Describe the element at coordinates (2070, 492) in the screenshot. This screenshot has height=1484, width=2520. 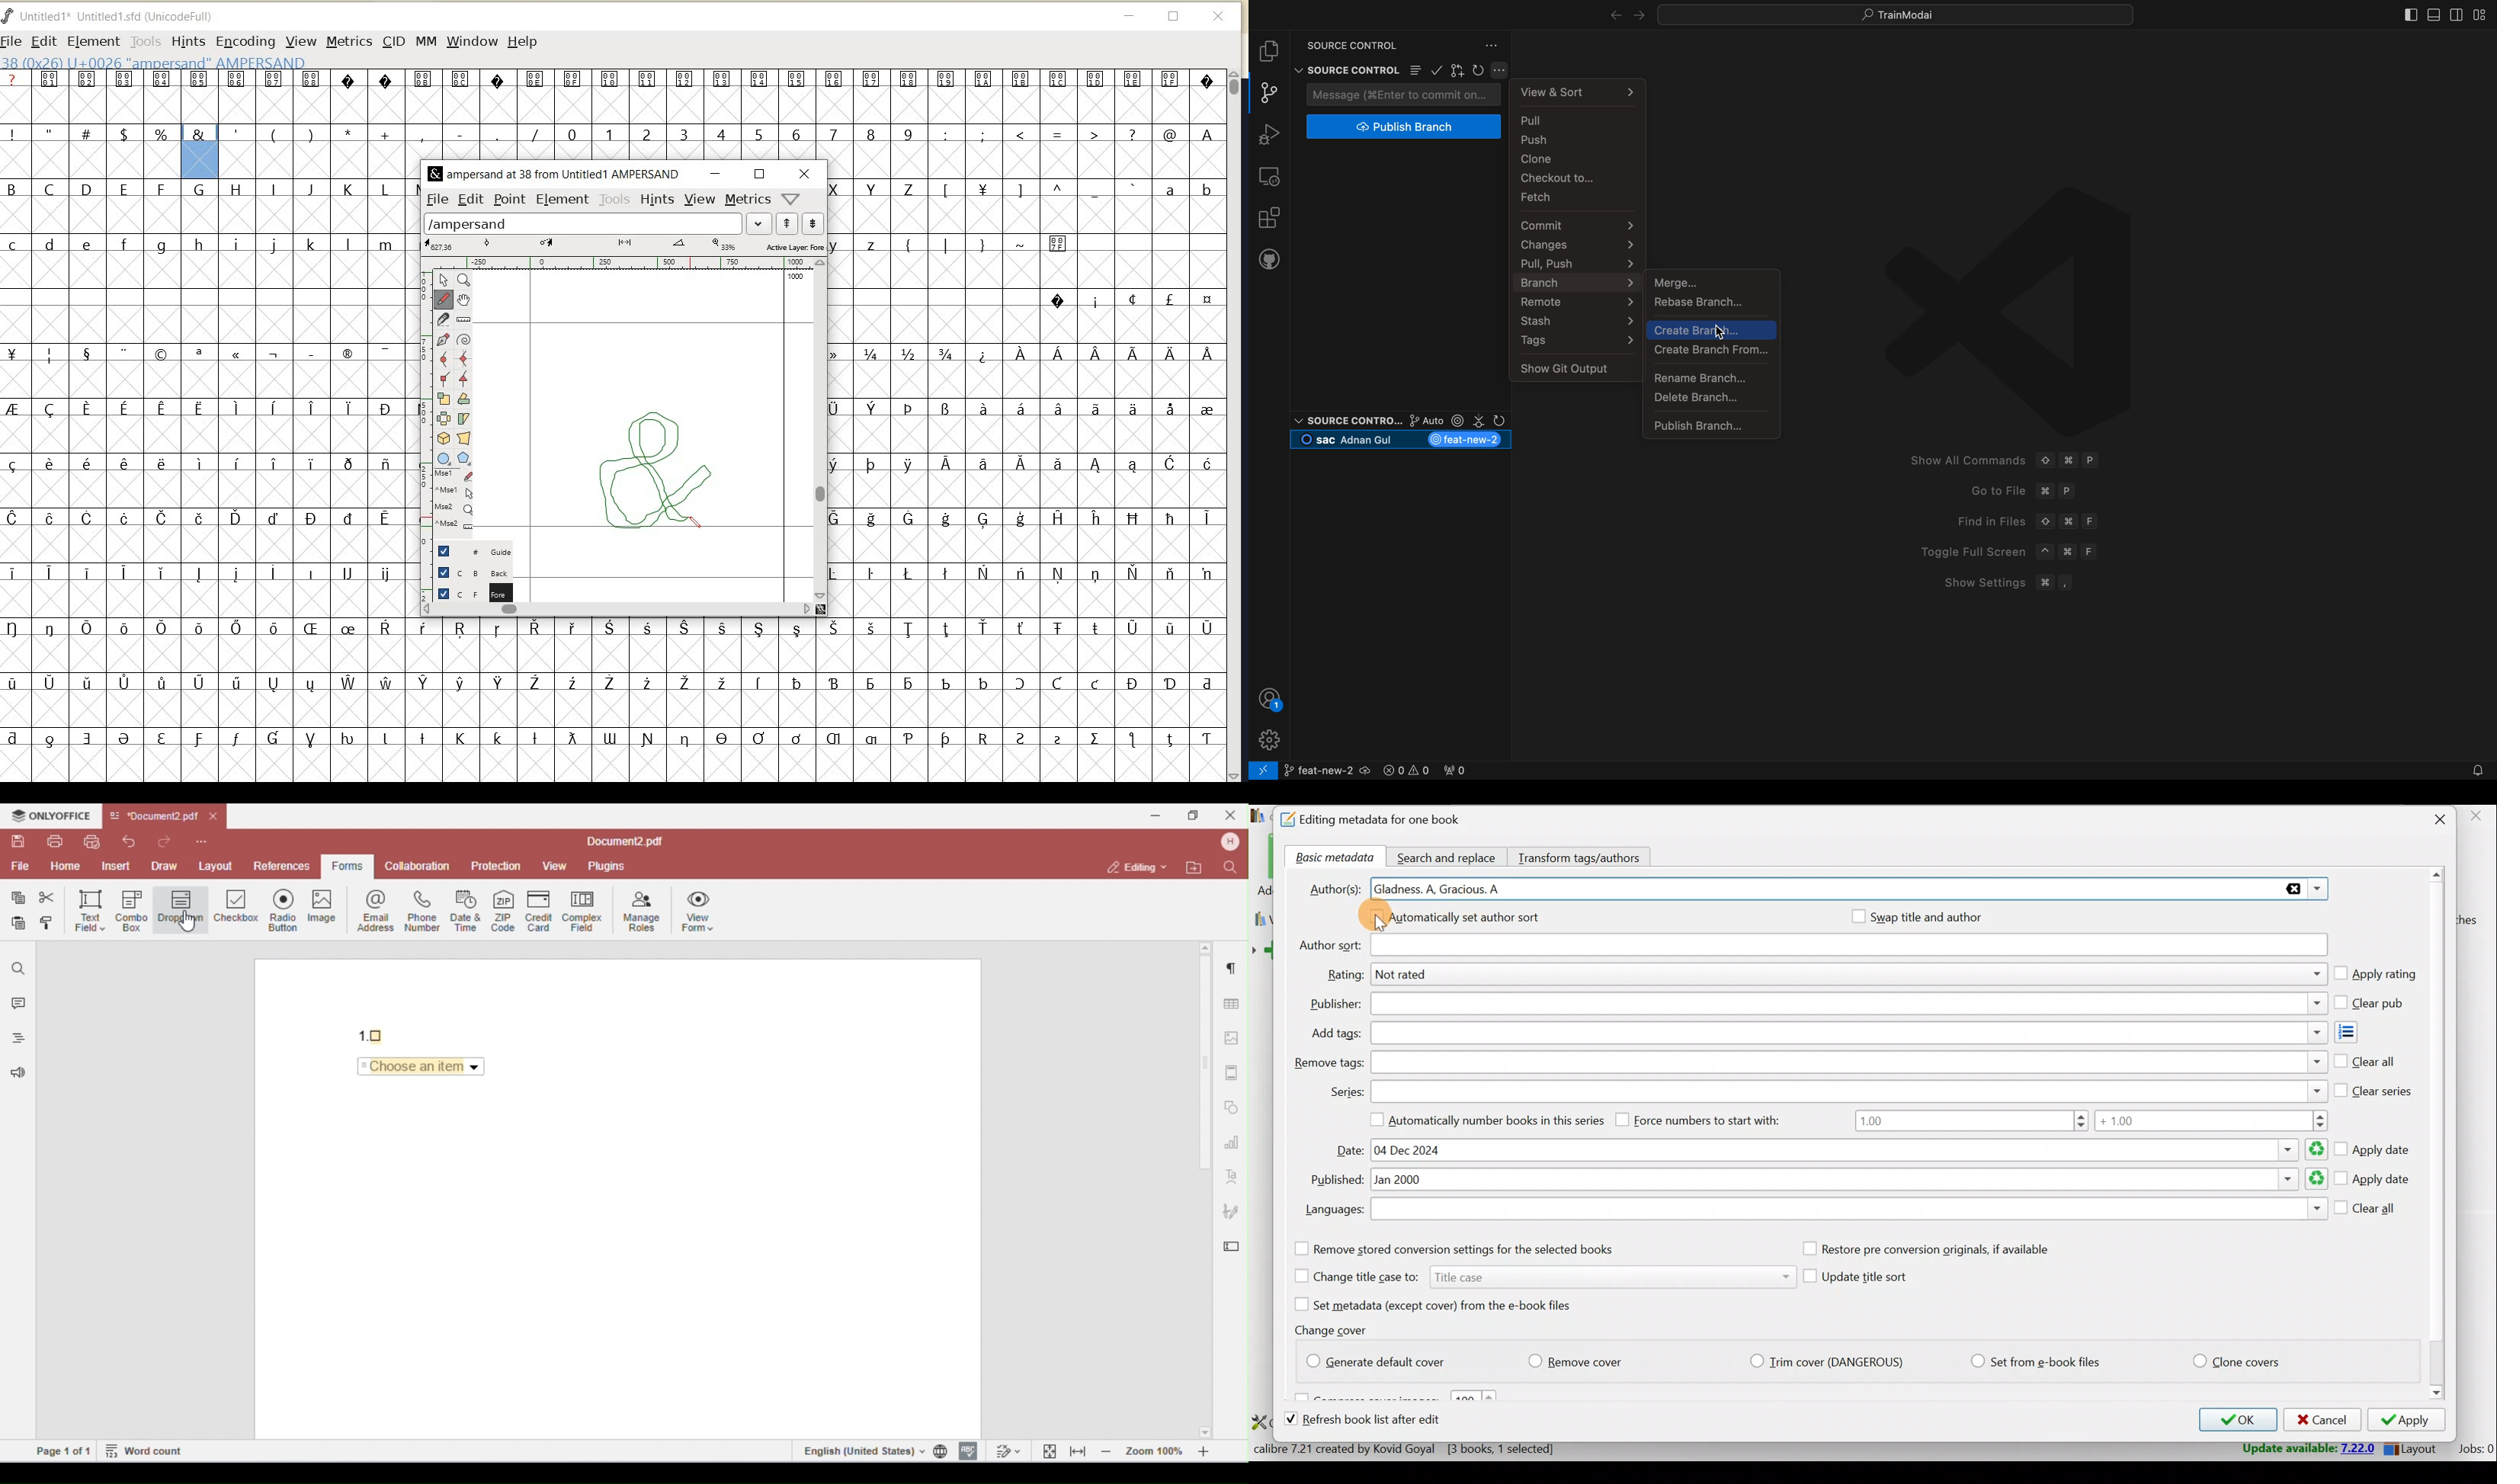
I see `P` at that location.